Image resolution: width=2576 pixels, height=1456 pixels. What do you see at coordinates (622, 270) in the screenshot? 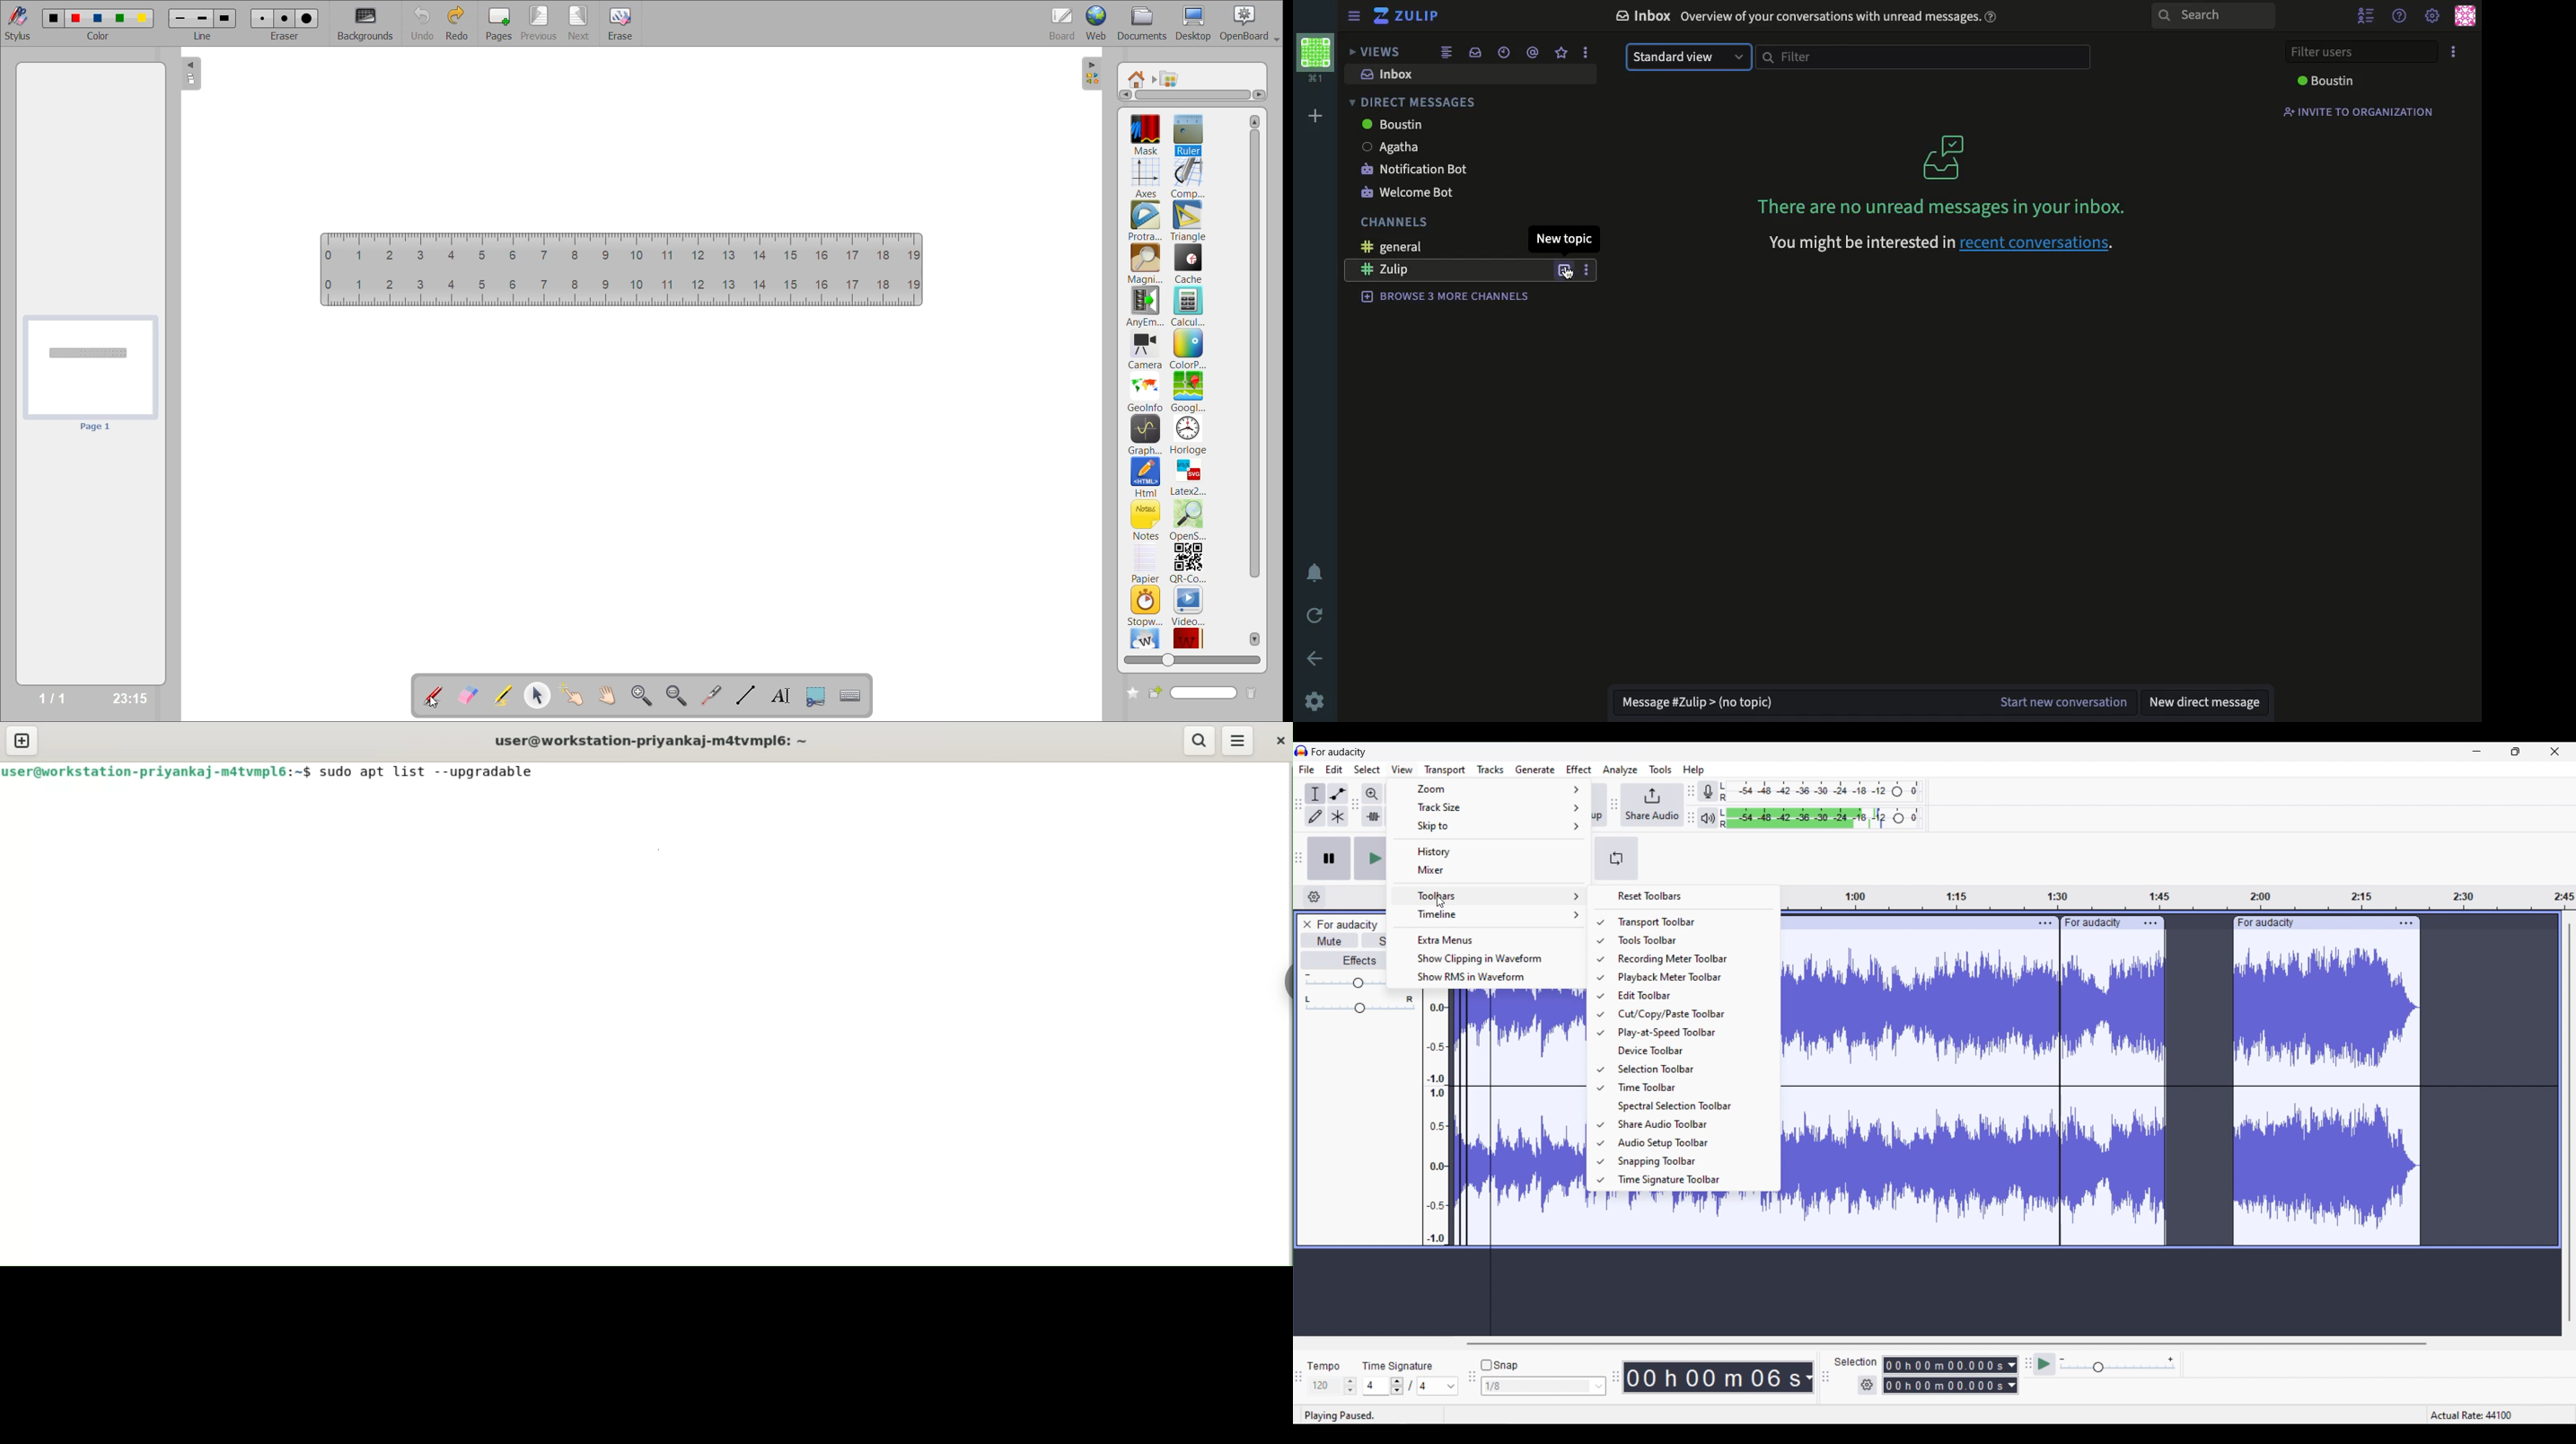
I see `ruler` at bounding box center [622, 270].